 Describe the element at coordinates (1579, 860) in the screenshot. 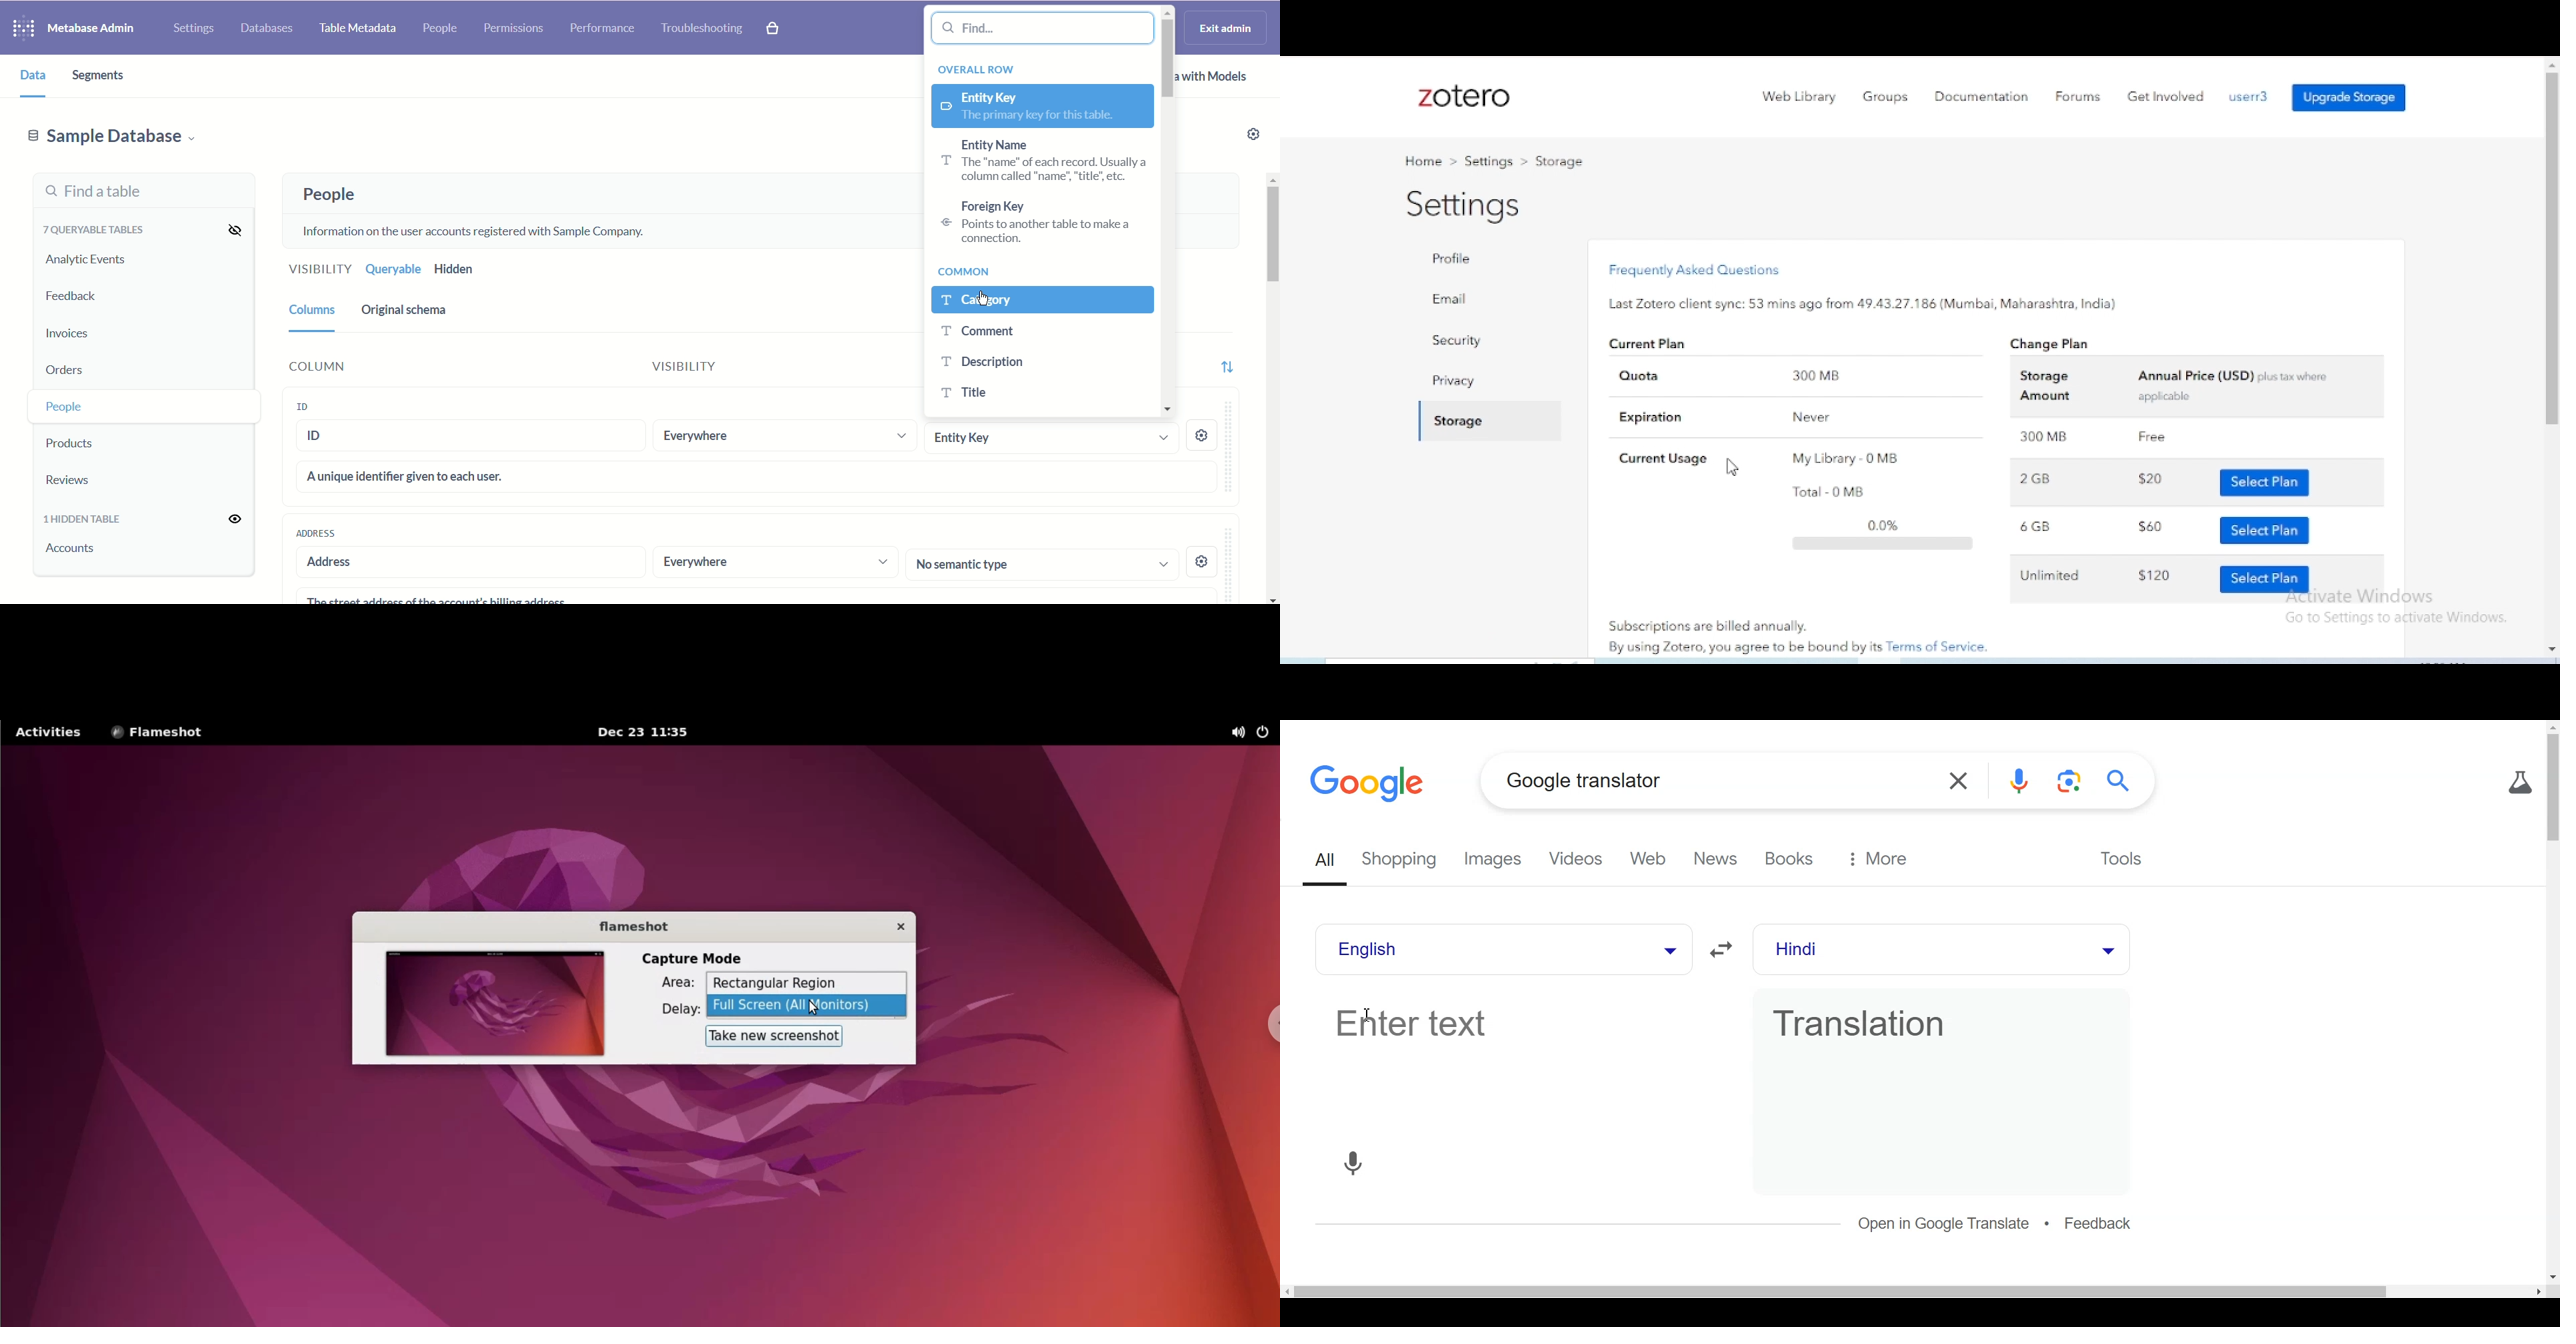

I see `Videos` at that location.